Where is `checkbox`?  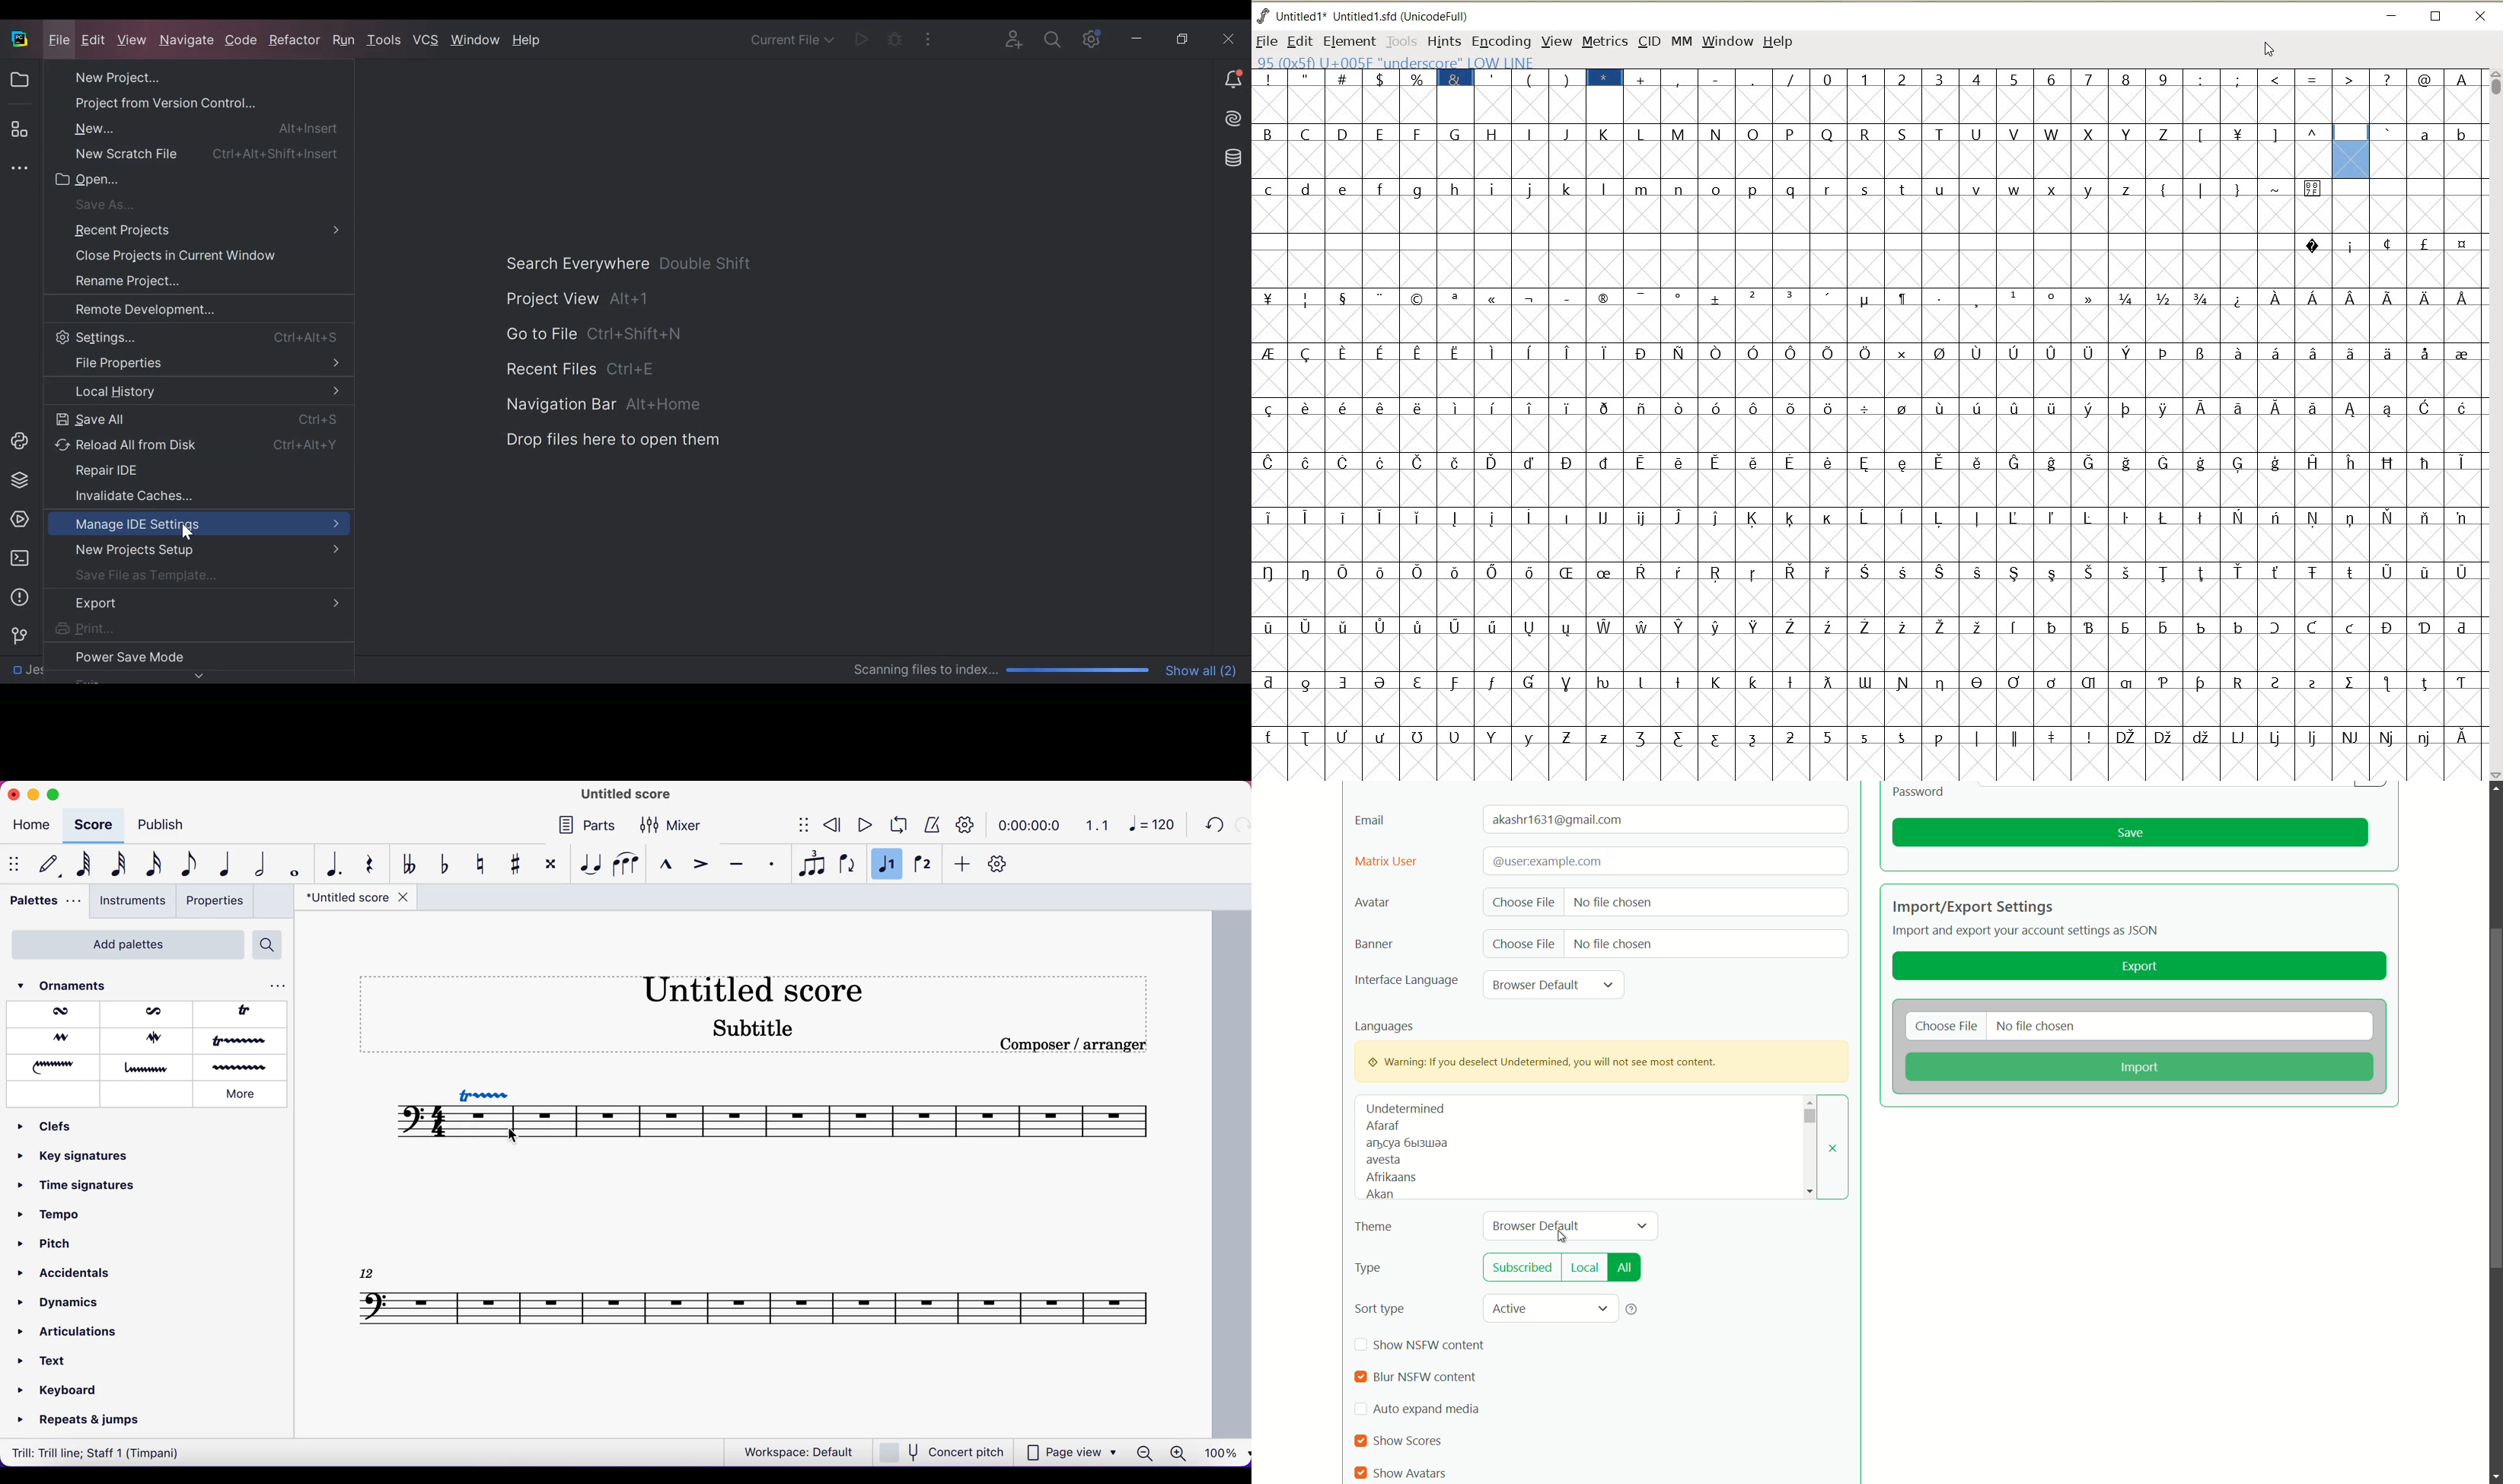 checkbox is located at coordinates (1360, 1473).